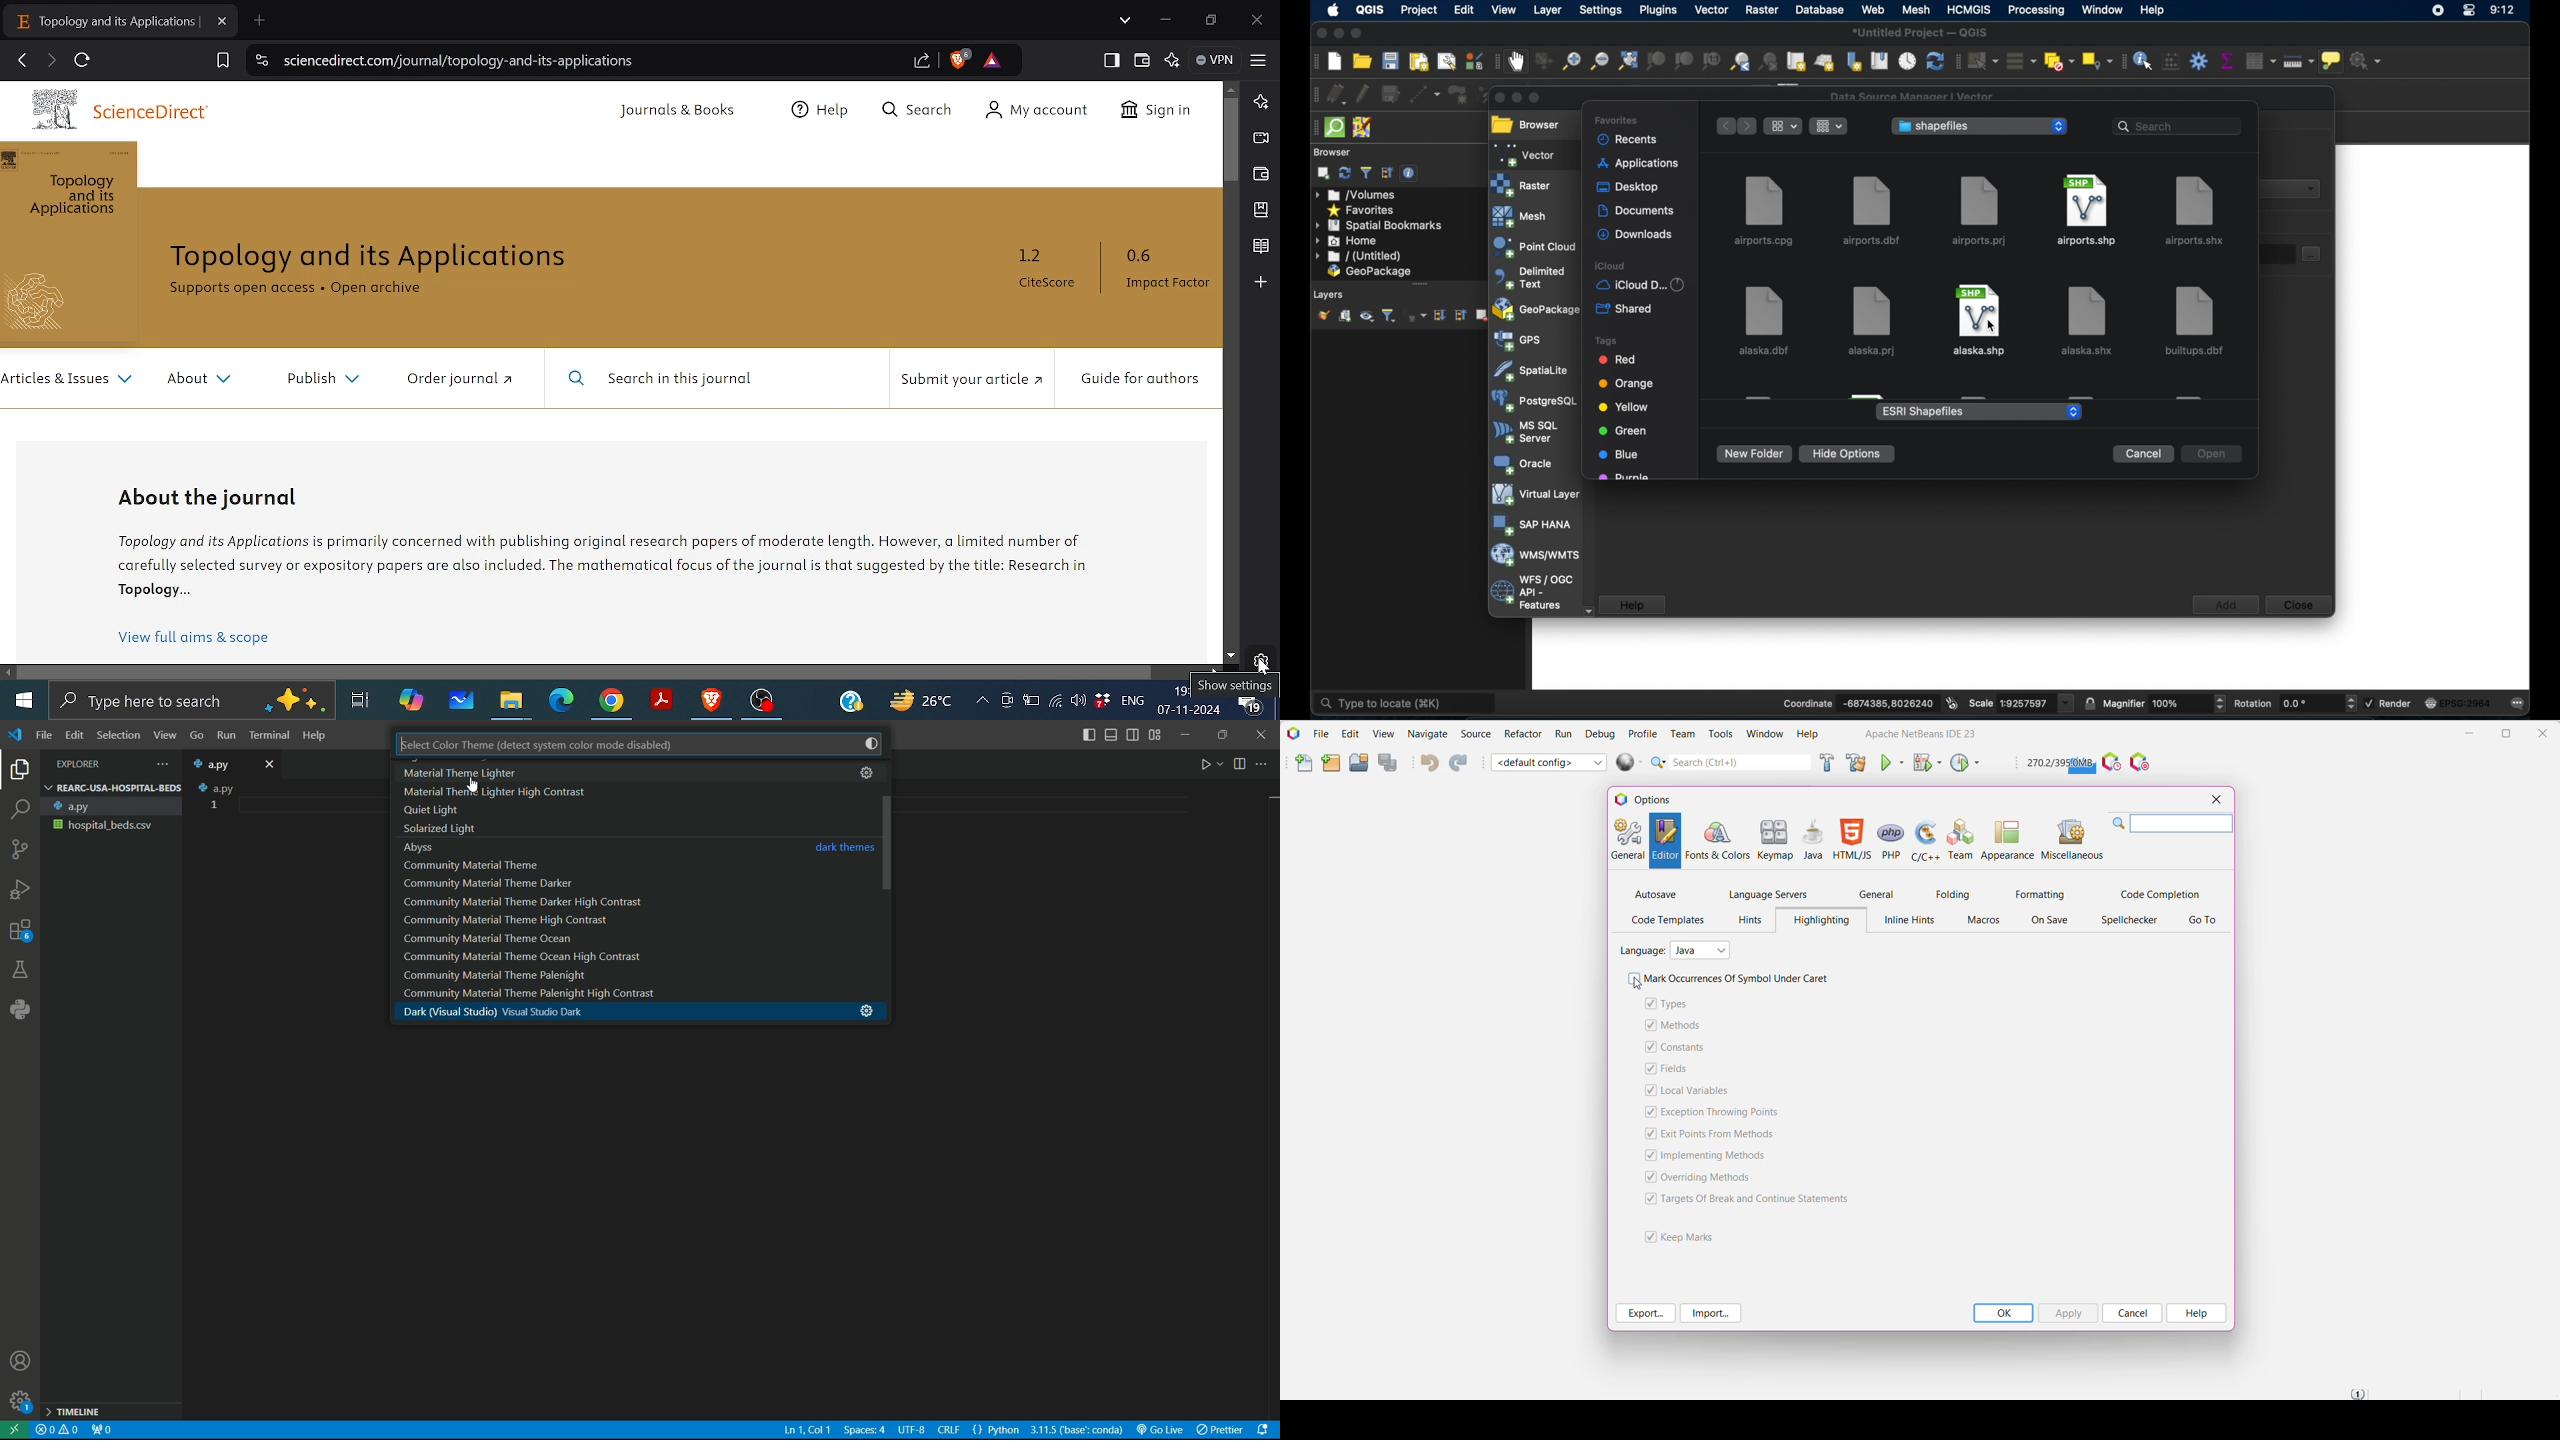 The image size is (2576, 1456). I want to click on ESRI shapefiles, so click(1923, 412).